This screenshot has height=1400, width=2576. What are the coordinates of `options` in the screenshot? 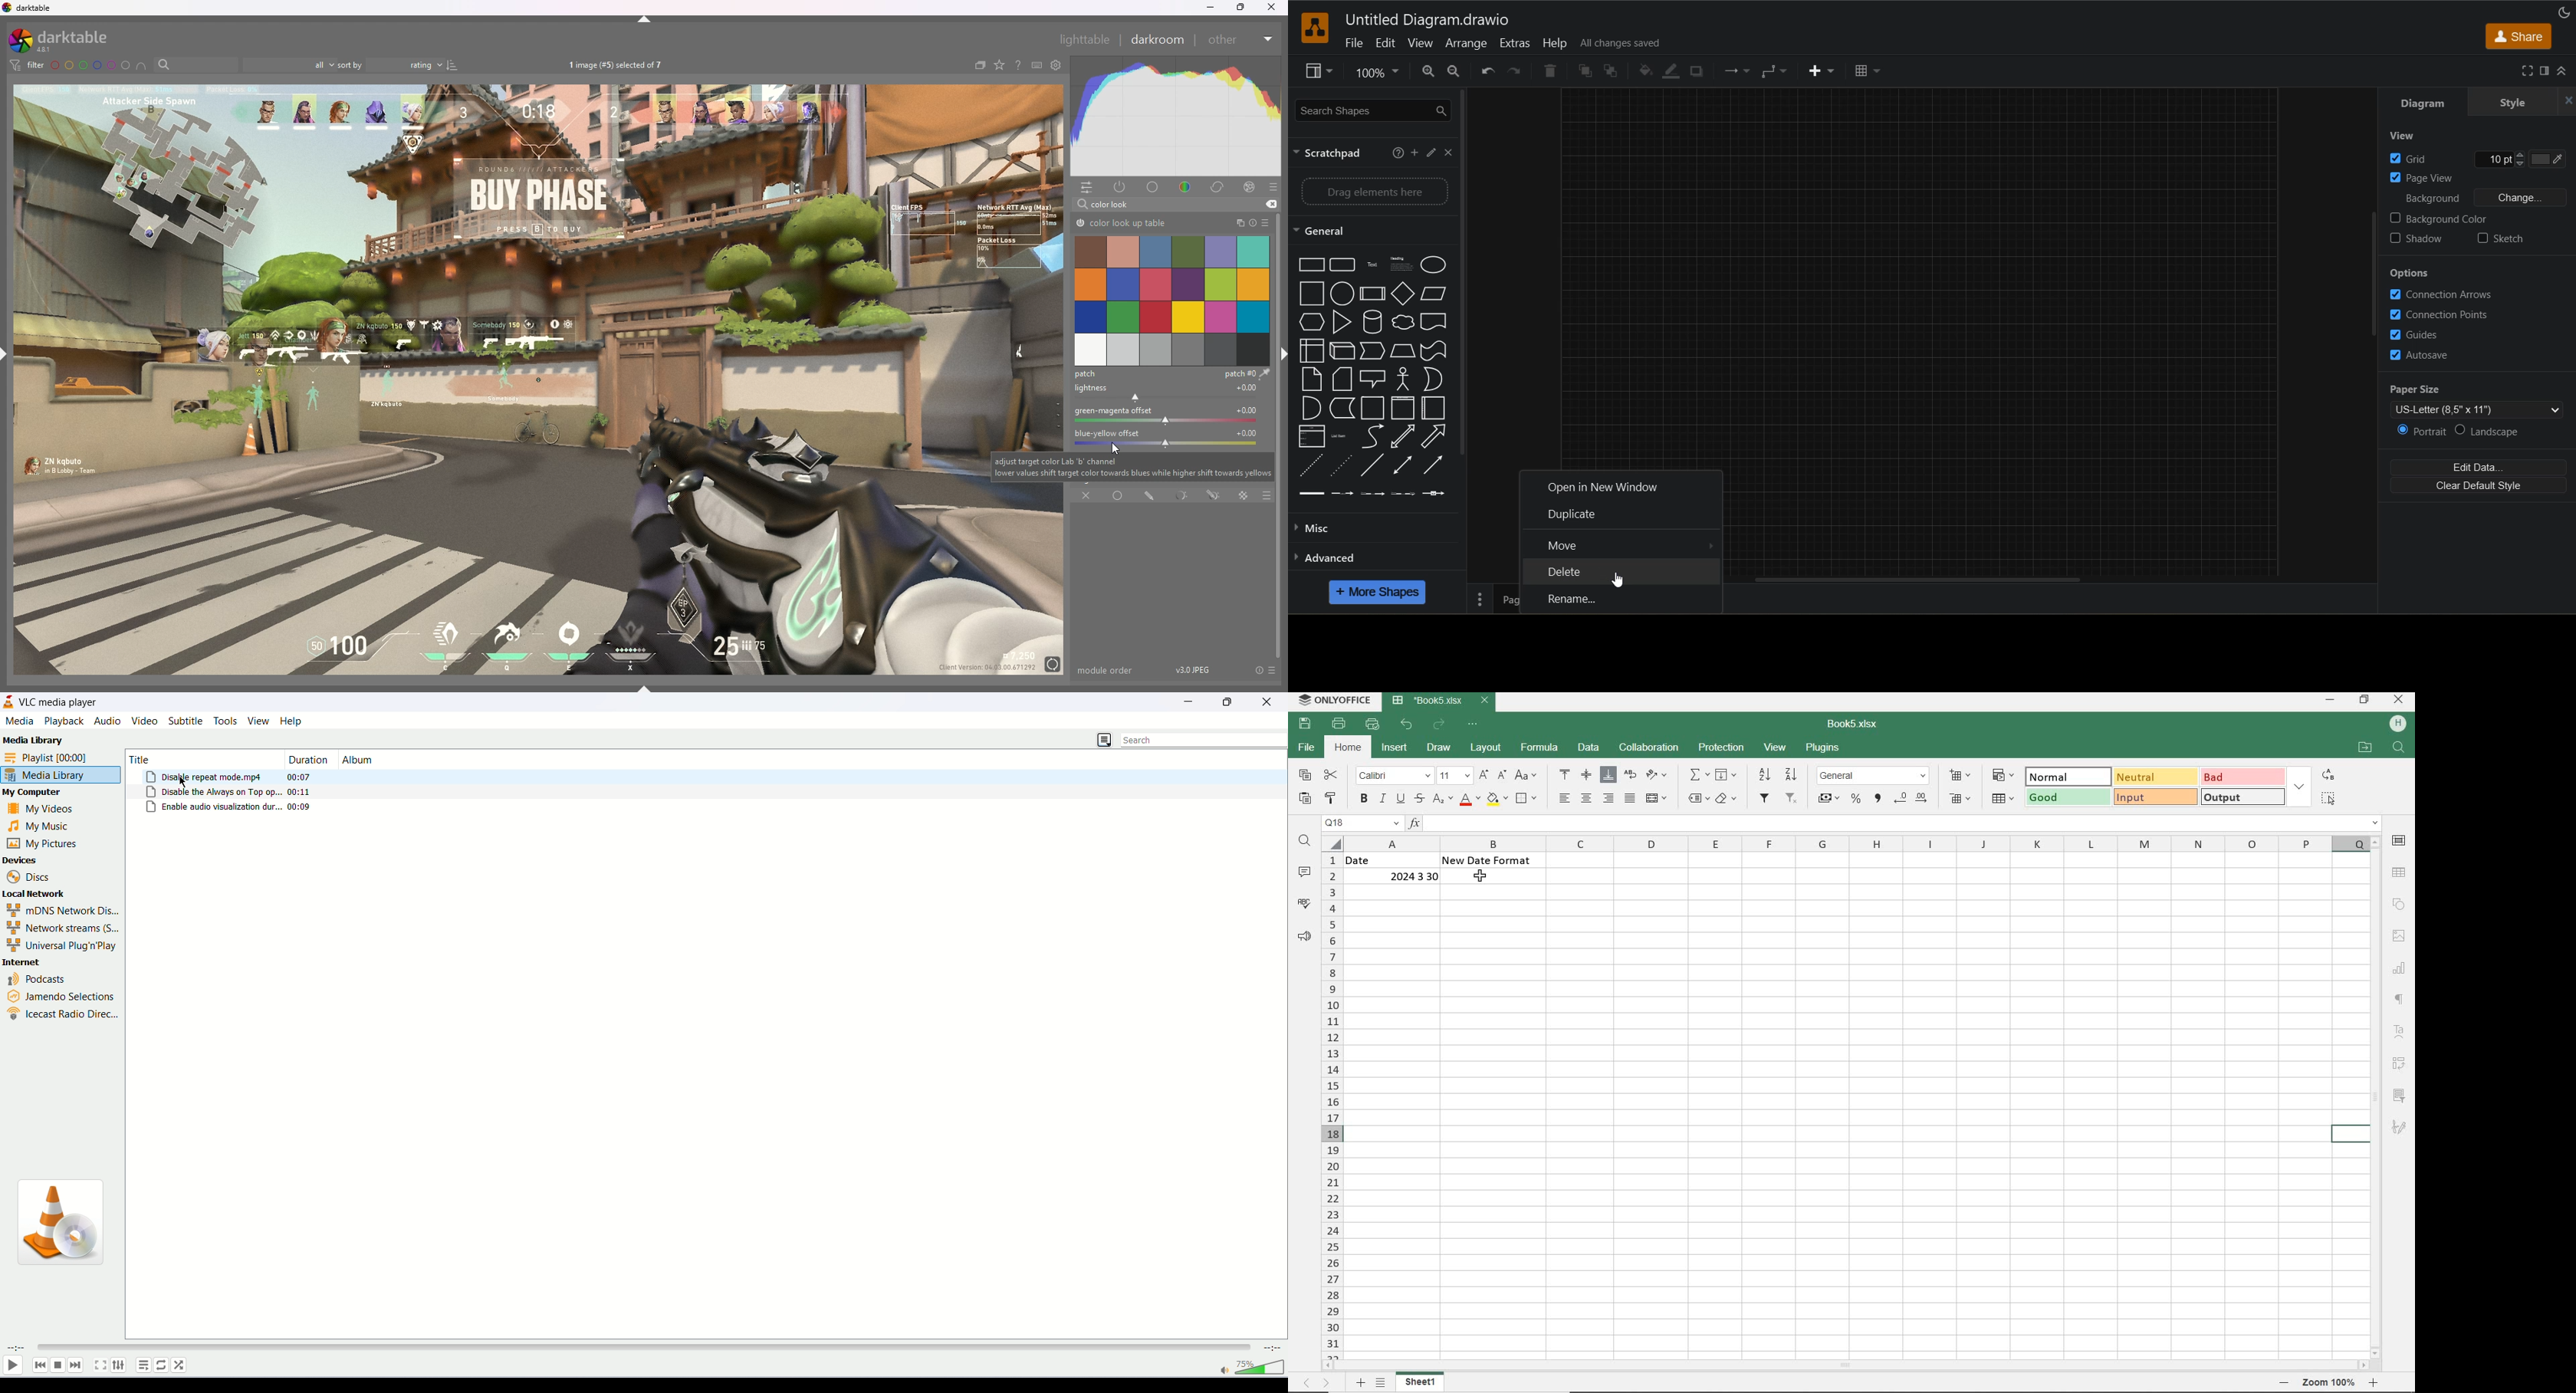 It's located at (2412, 272).